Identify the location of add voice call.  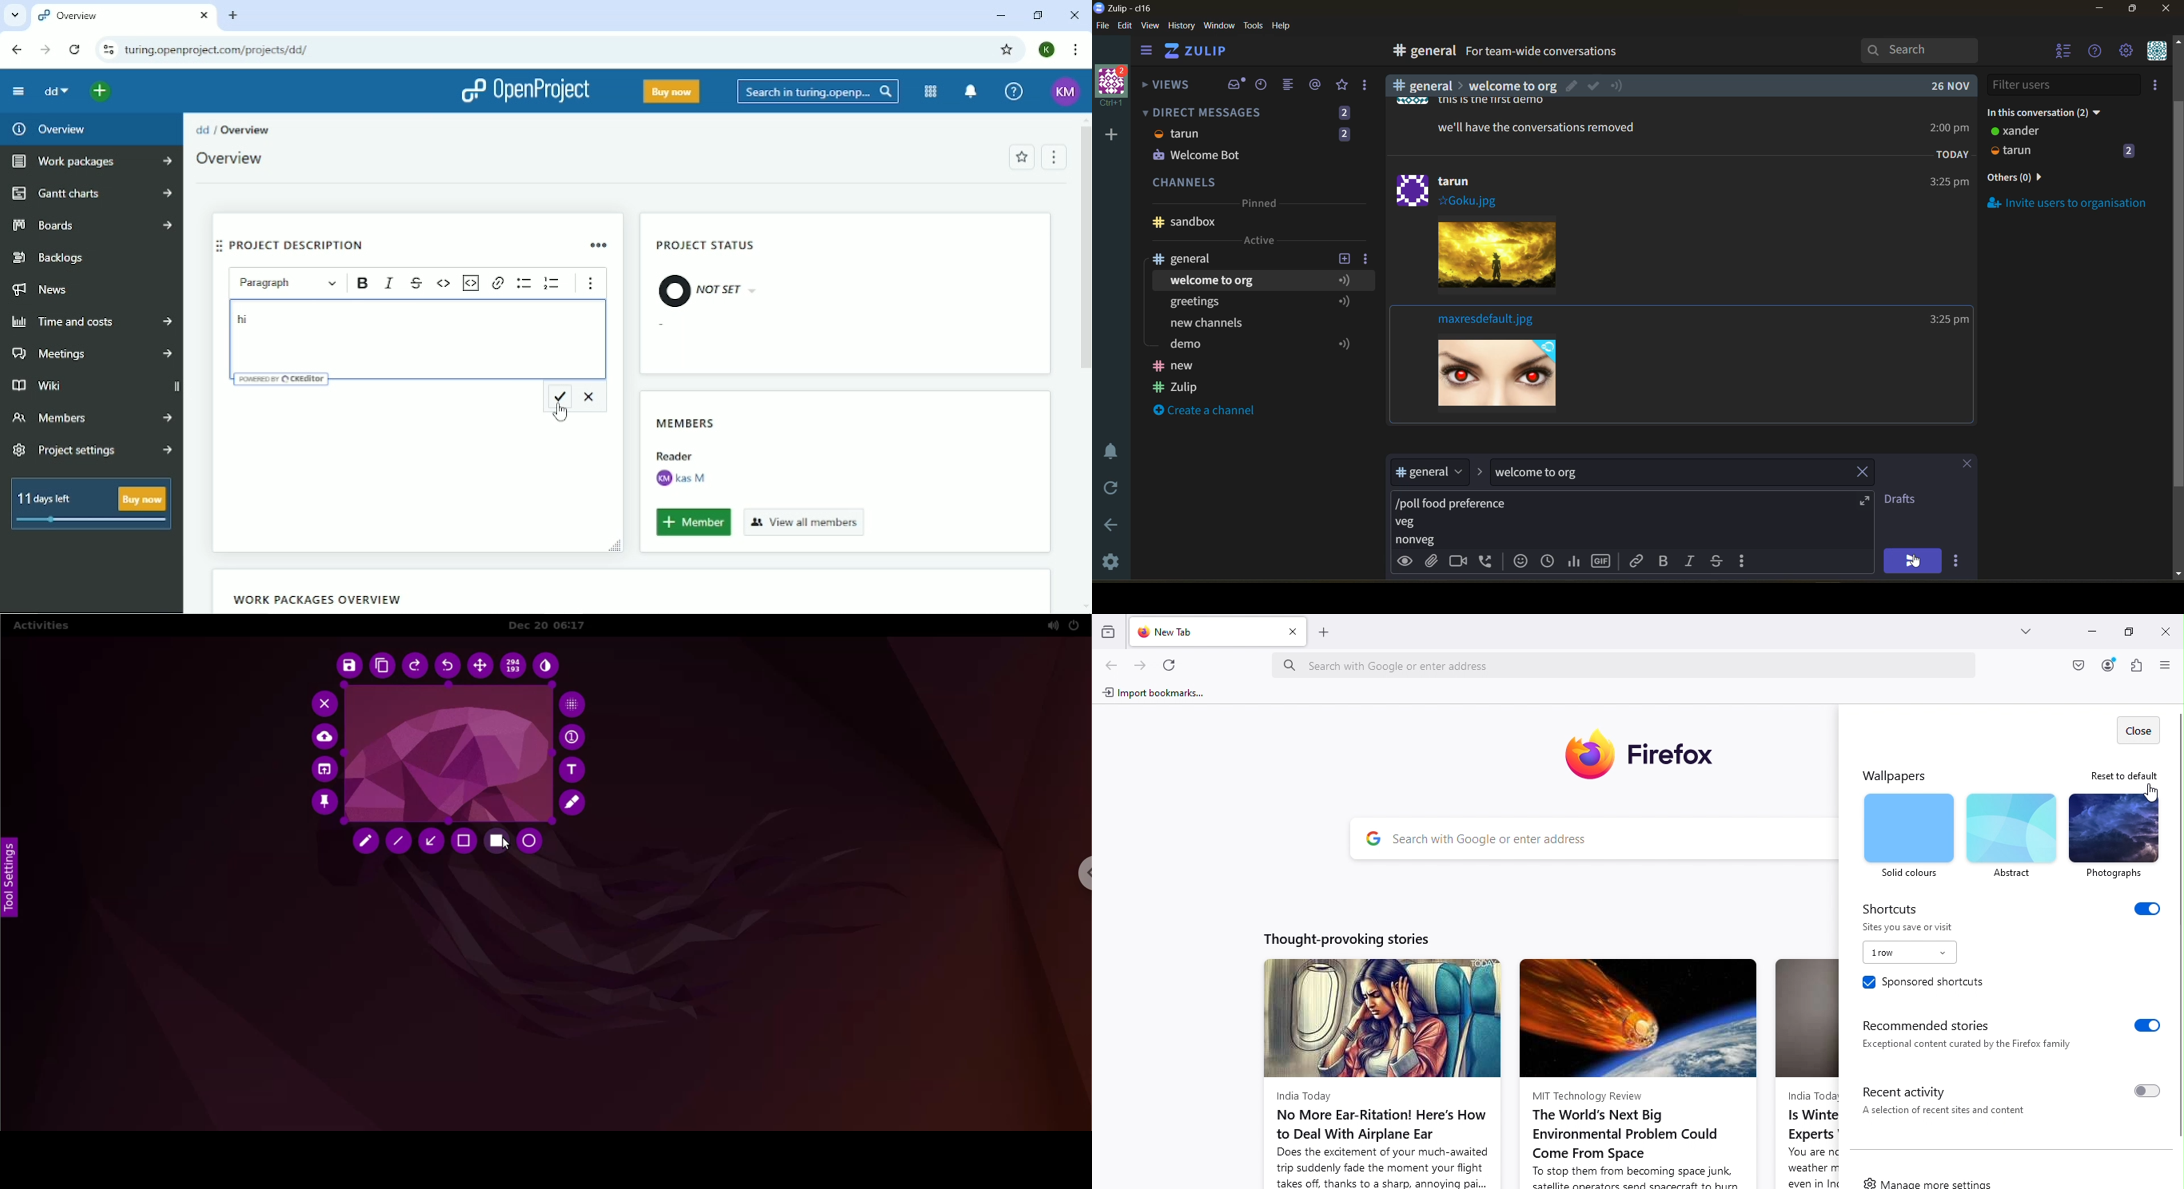
(1487, 561).